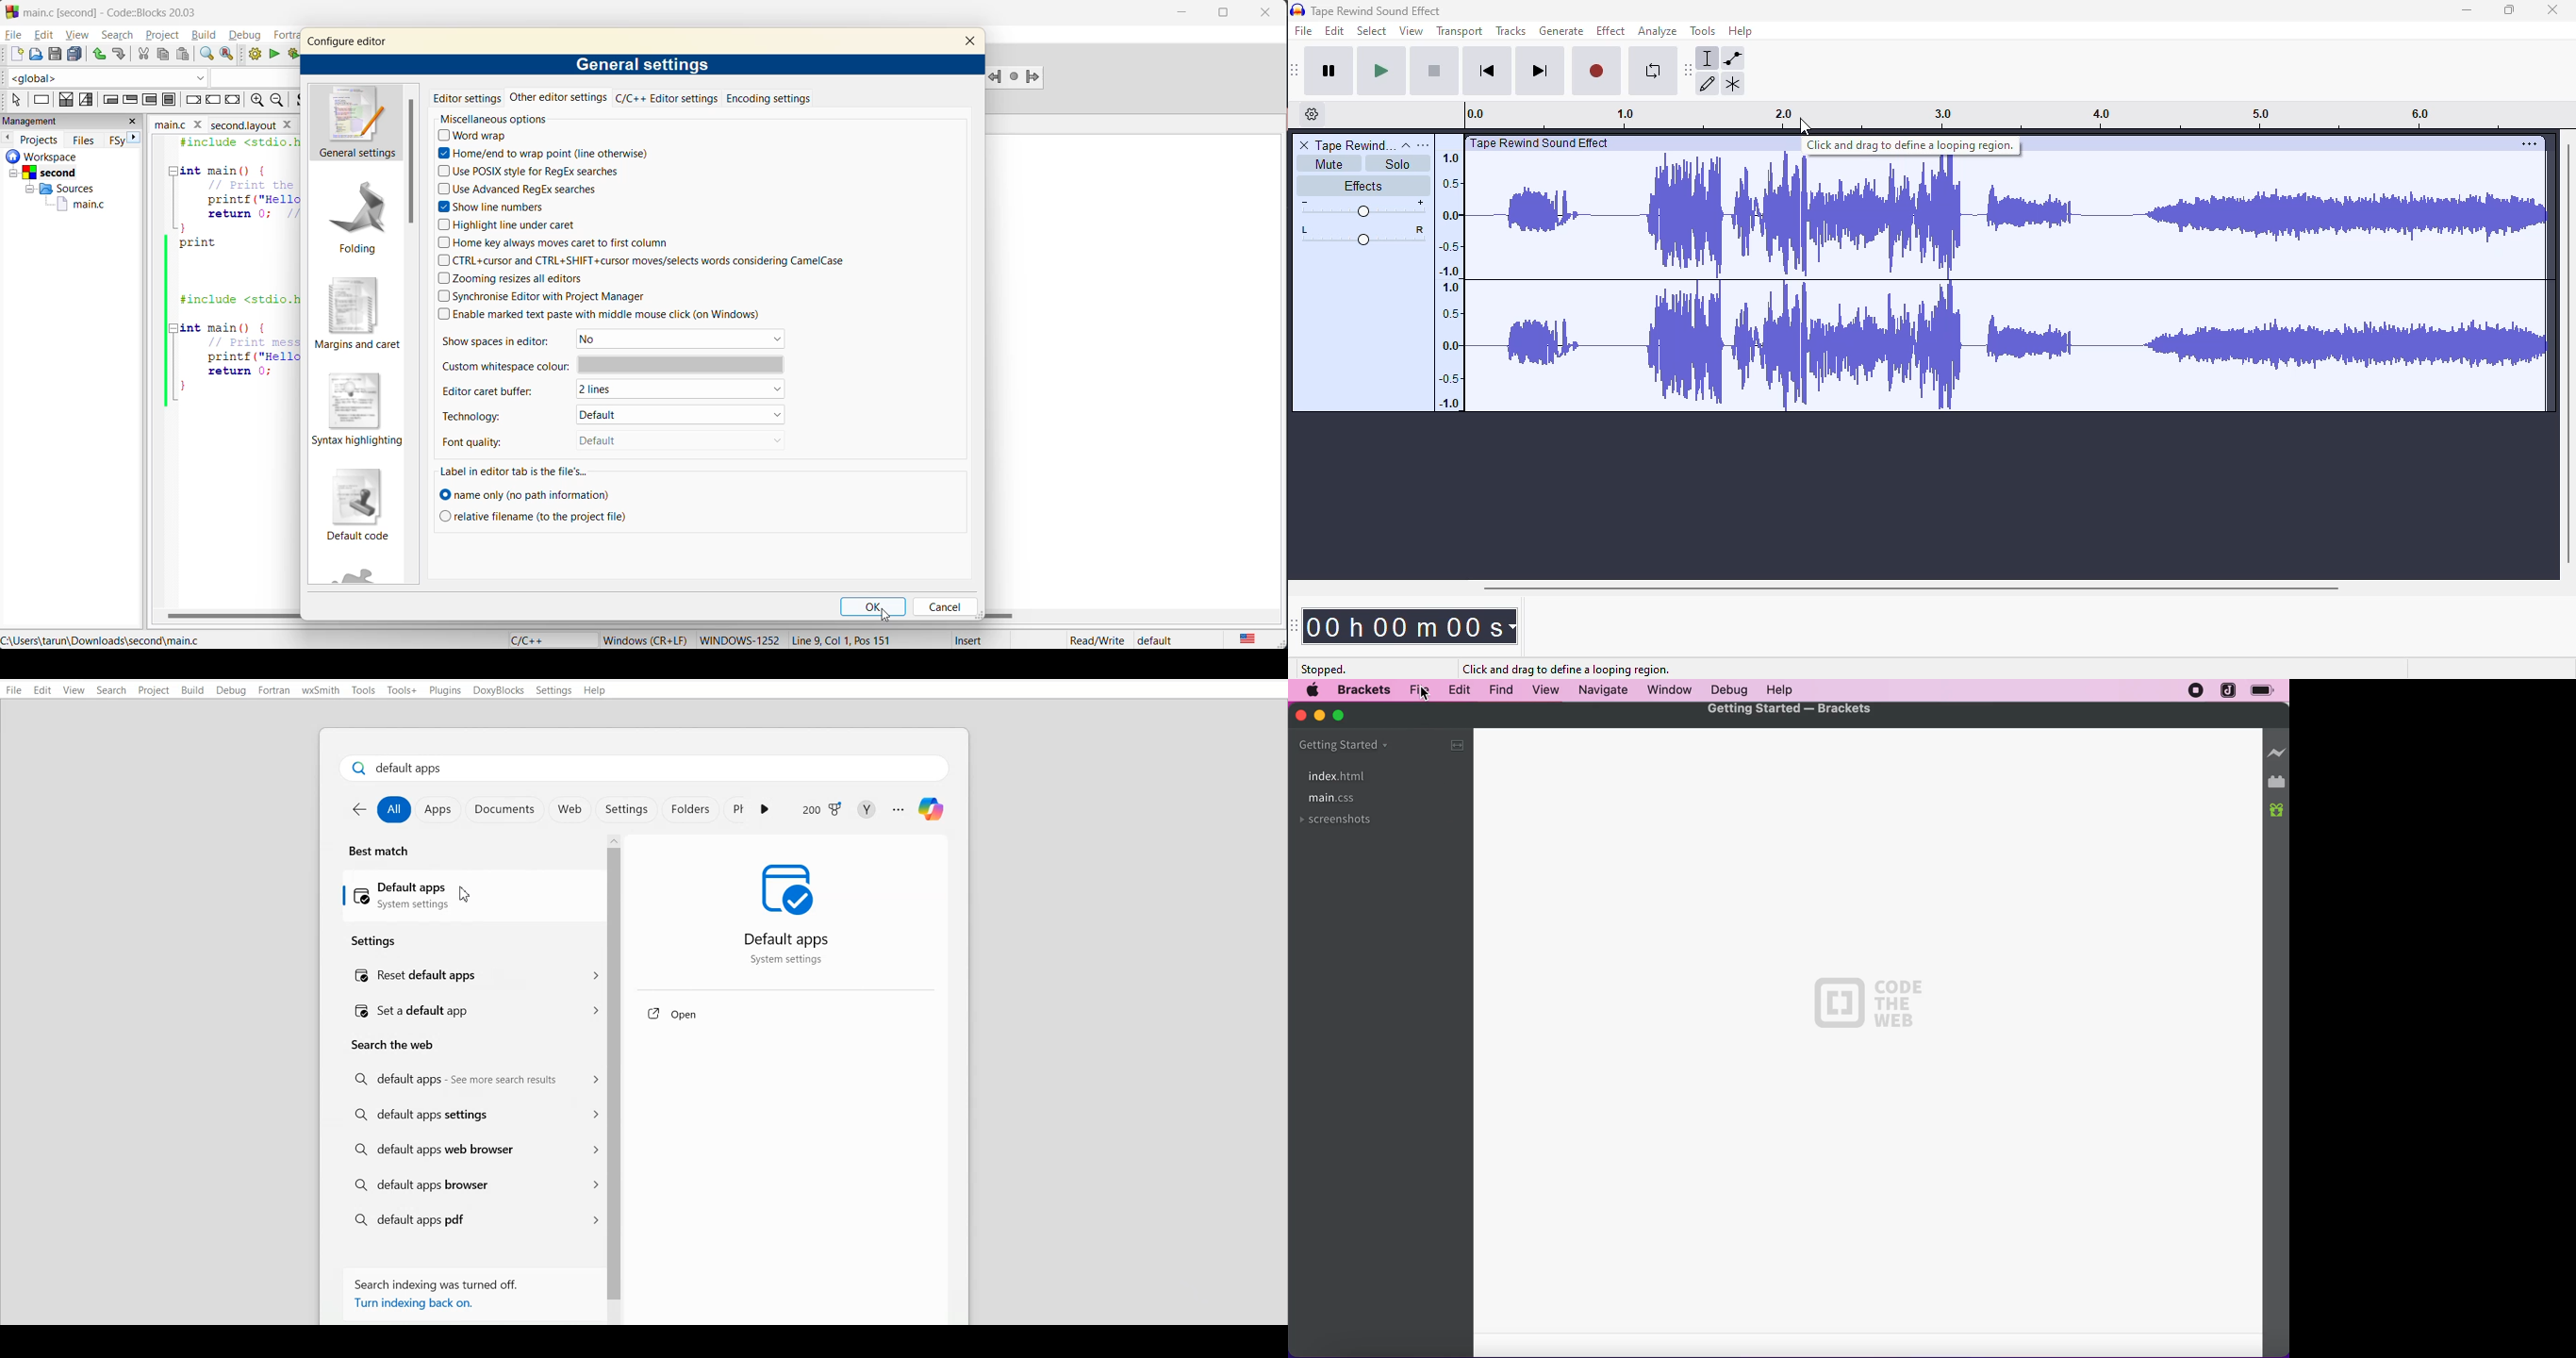  I want to click on replace, so click(233, 56).